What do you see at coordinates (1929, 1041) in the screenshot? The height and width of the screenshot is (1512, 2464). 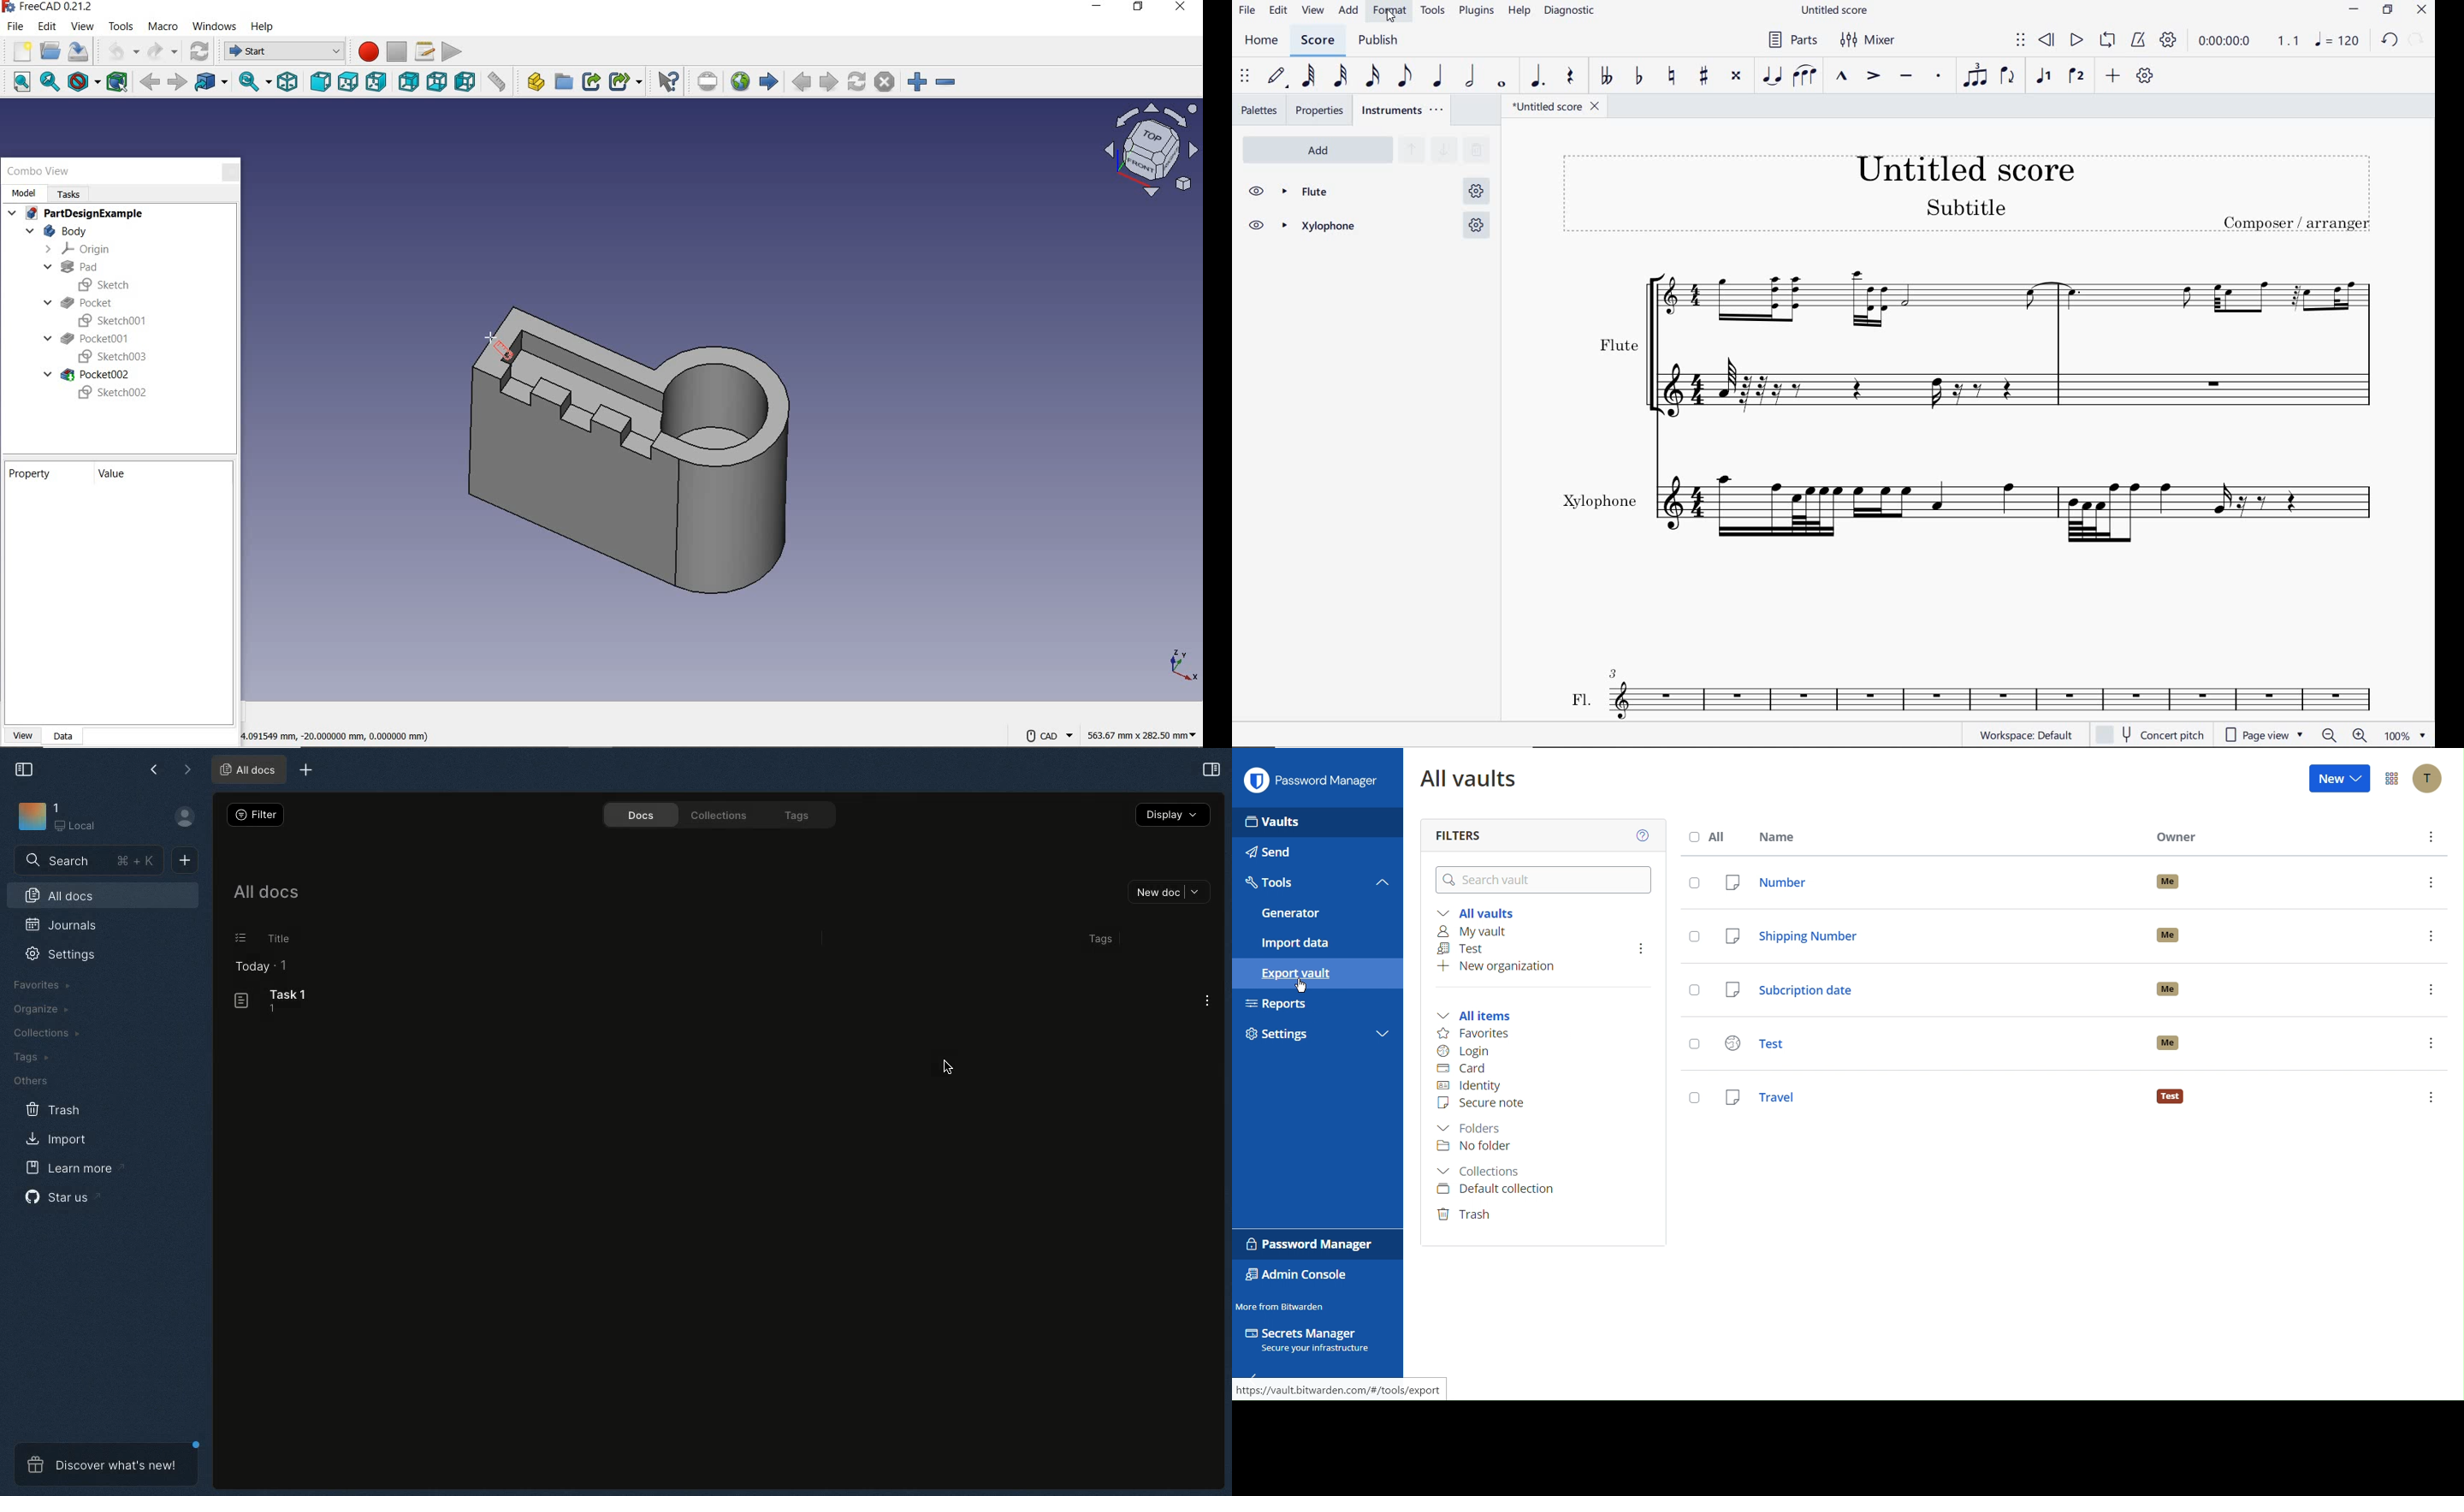 I see `Test` at bounding box center [1929, 1041].